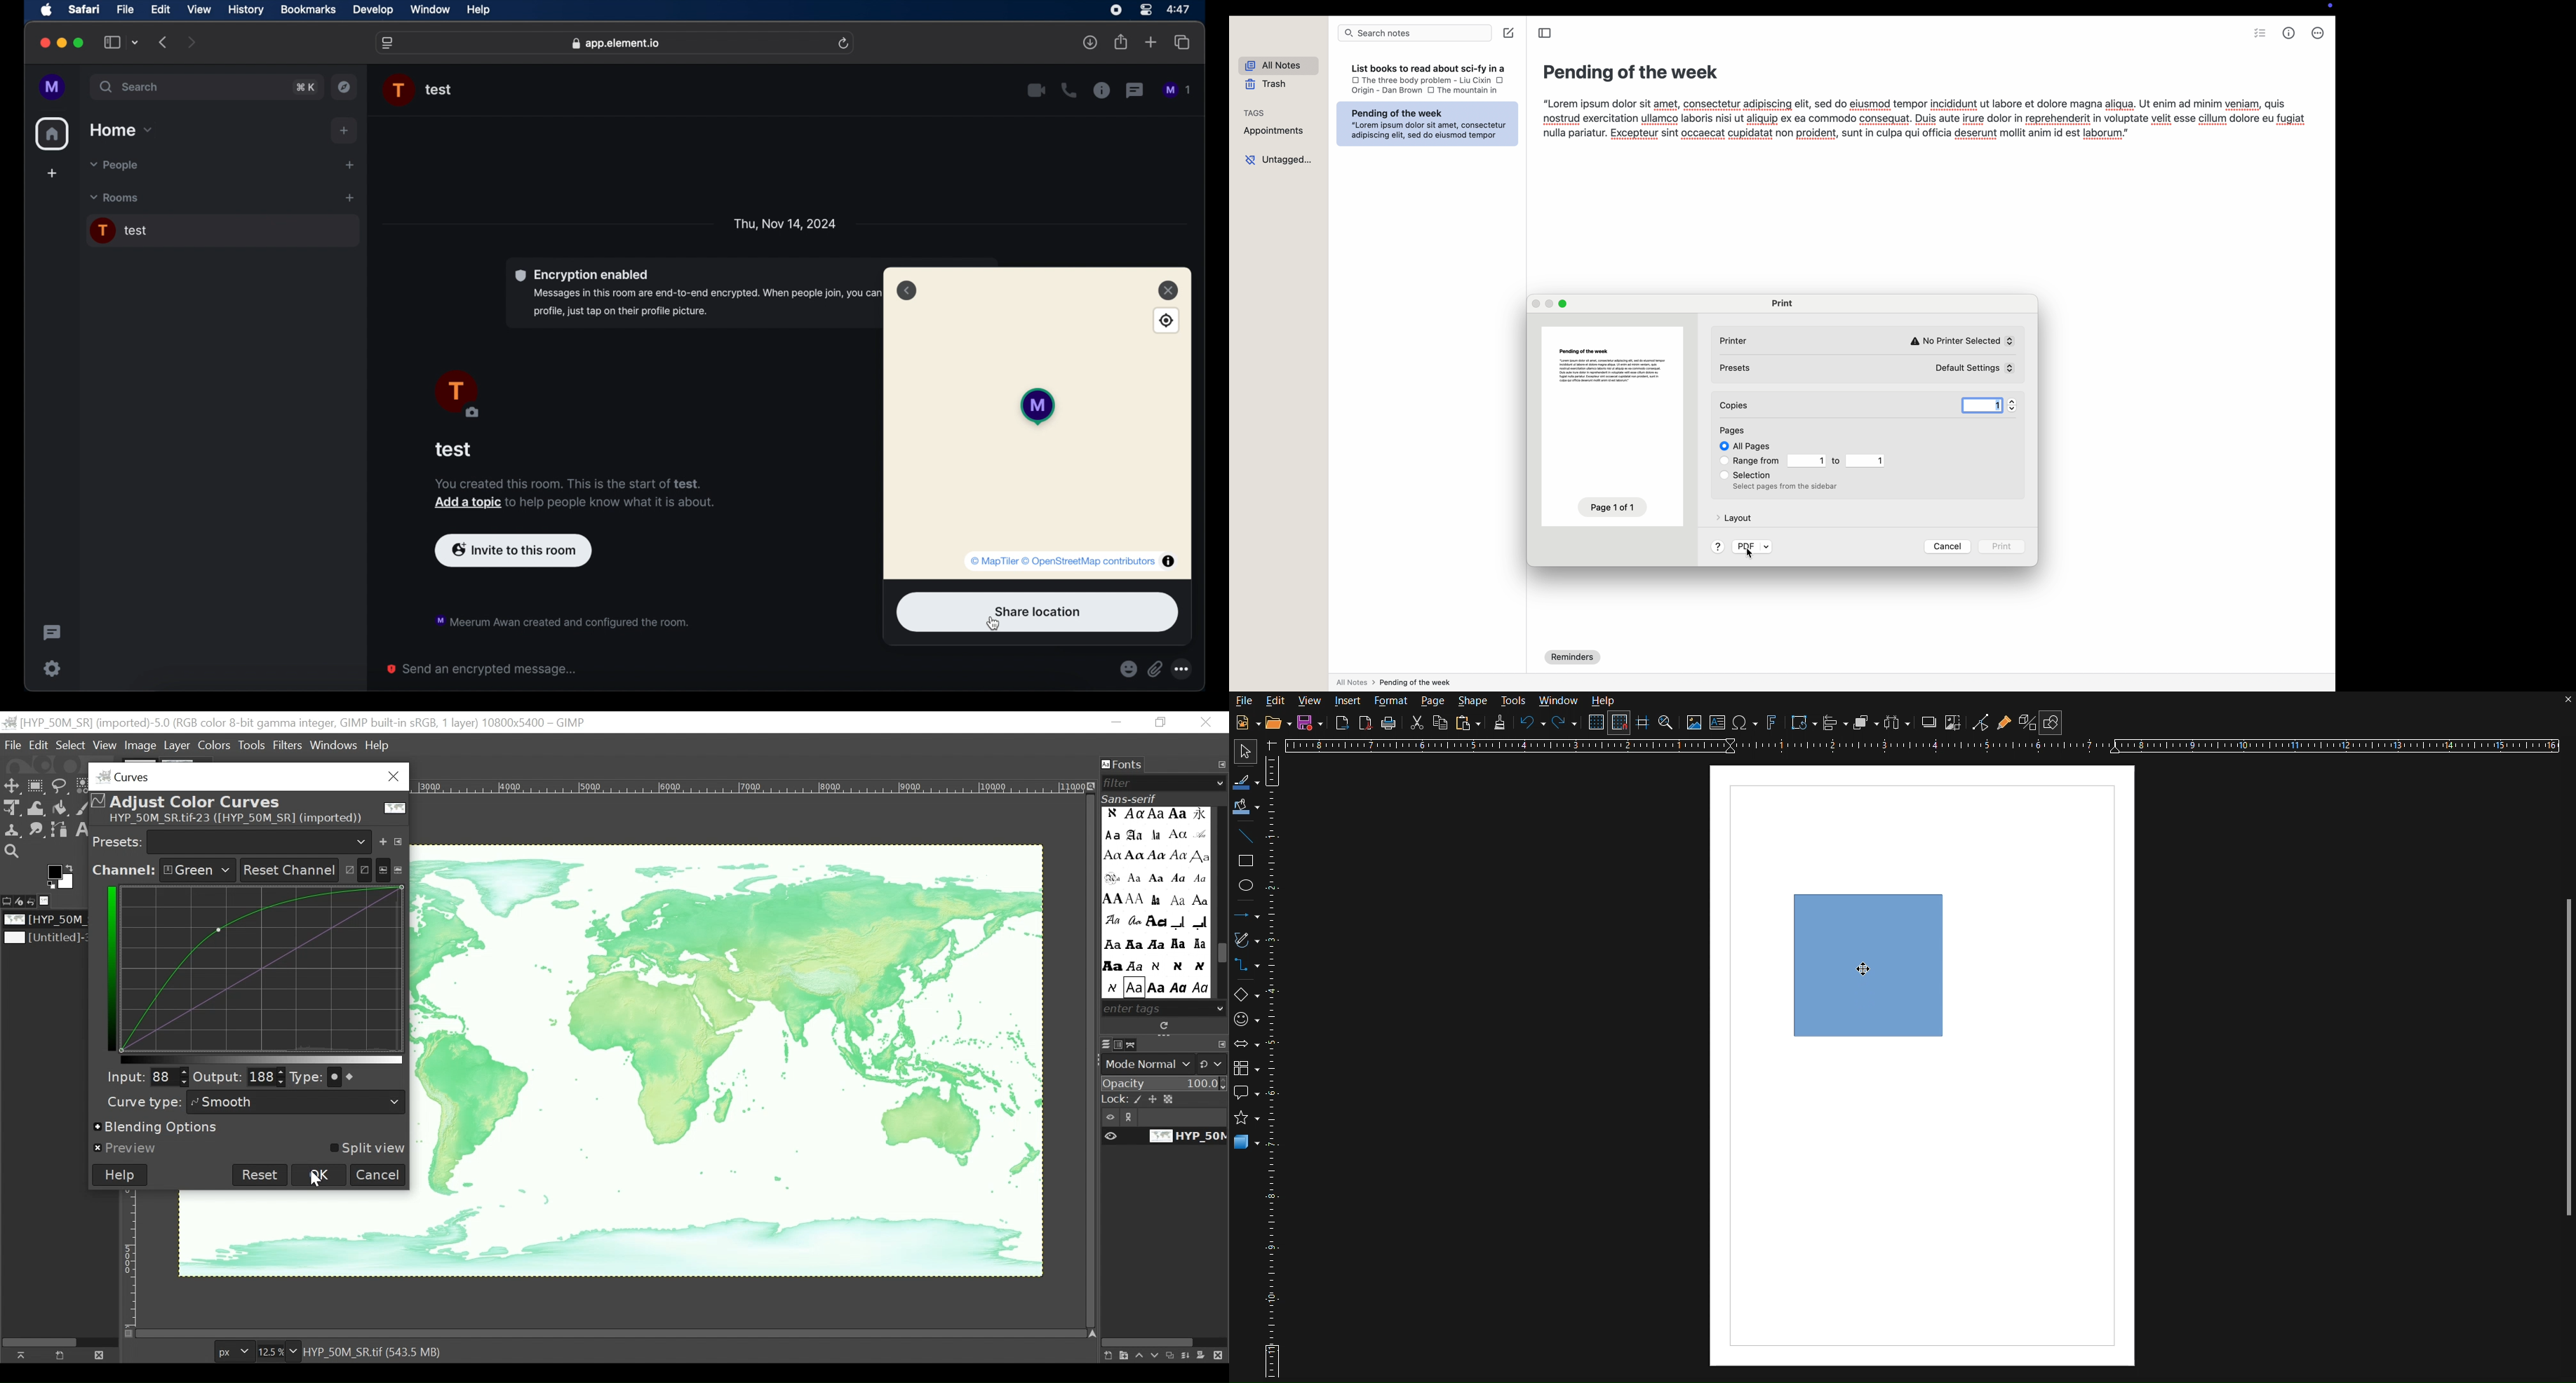  Describe the element at coordinates (1274, 722) in the screenshot. I see `Open` at that location.